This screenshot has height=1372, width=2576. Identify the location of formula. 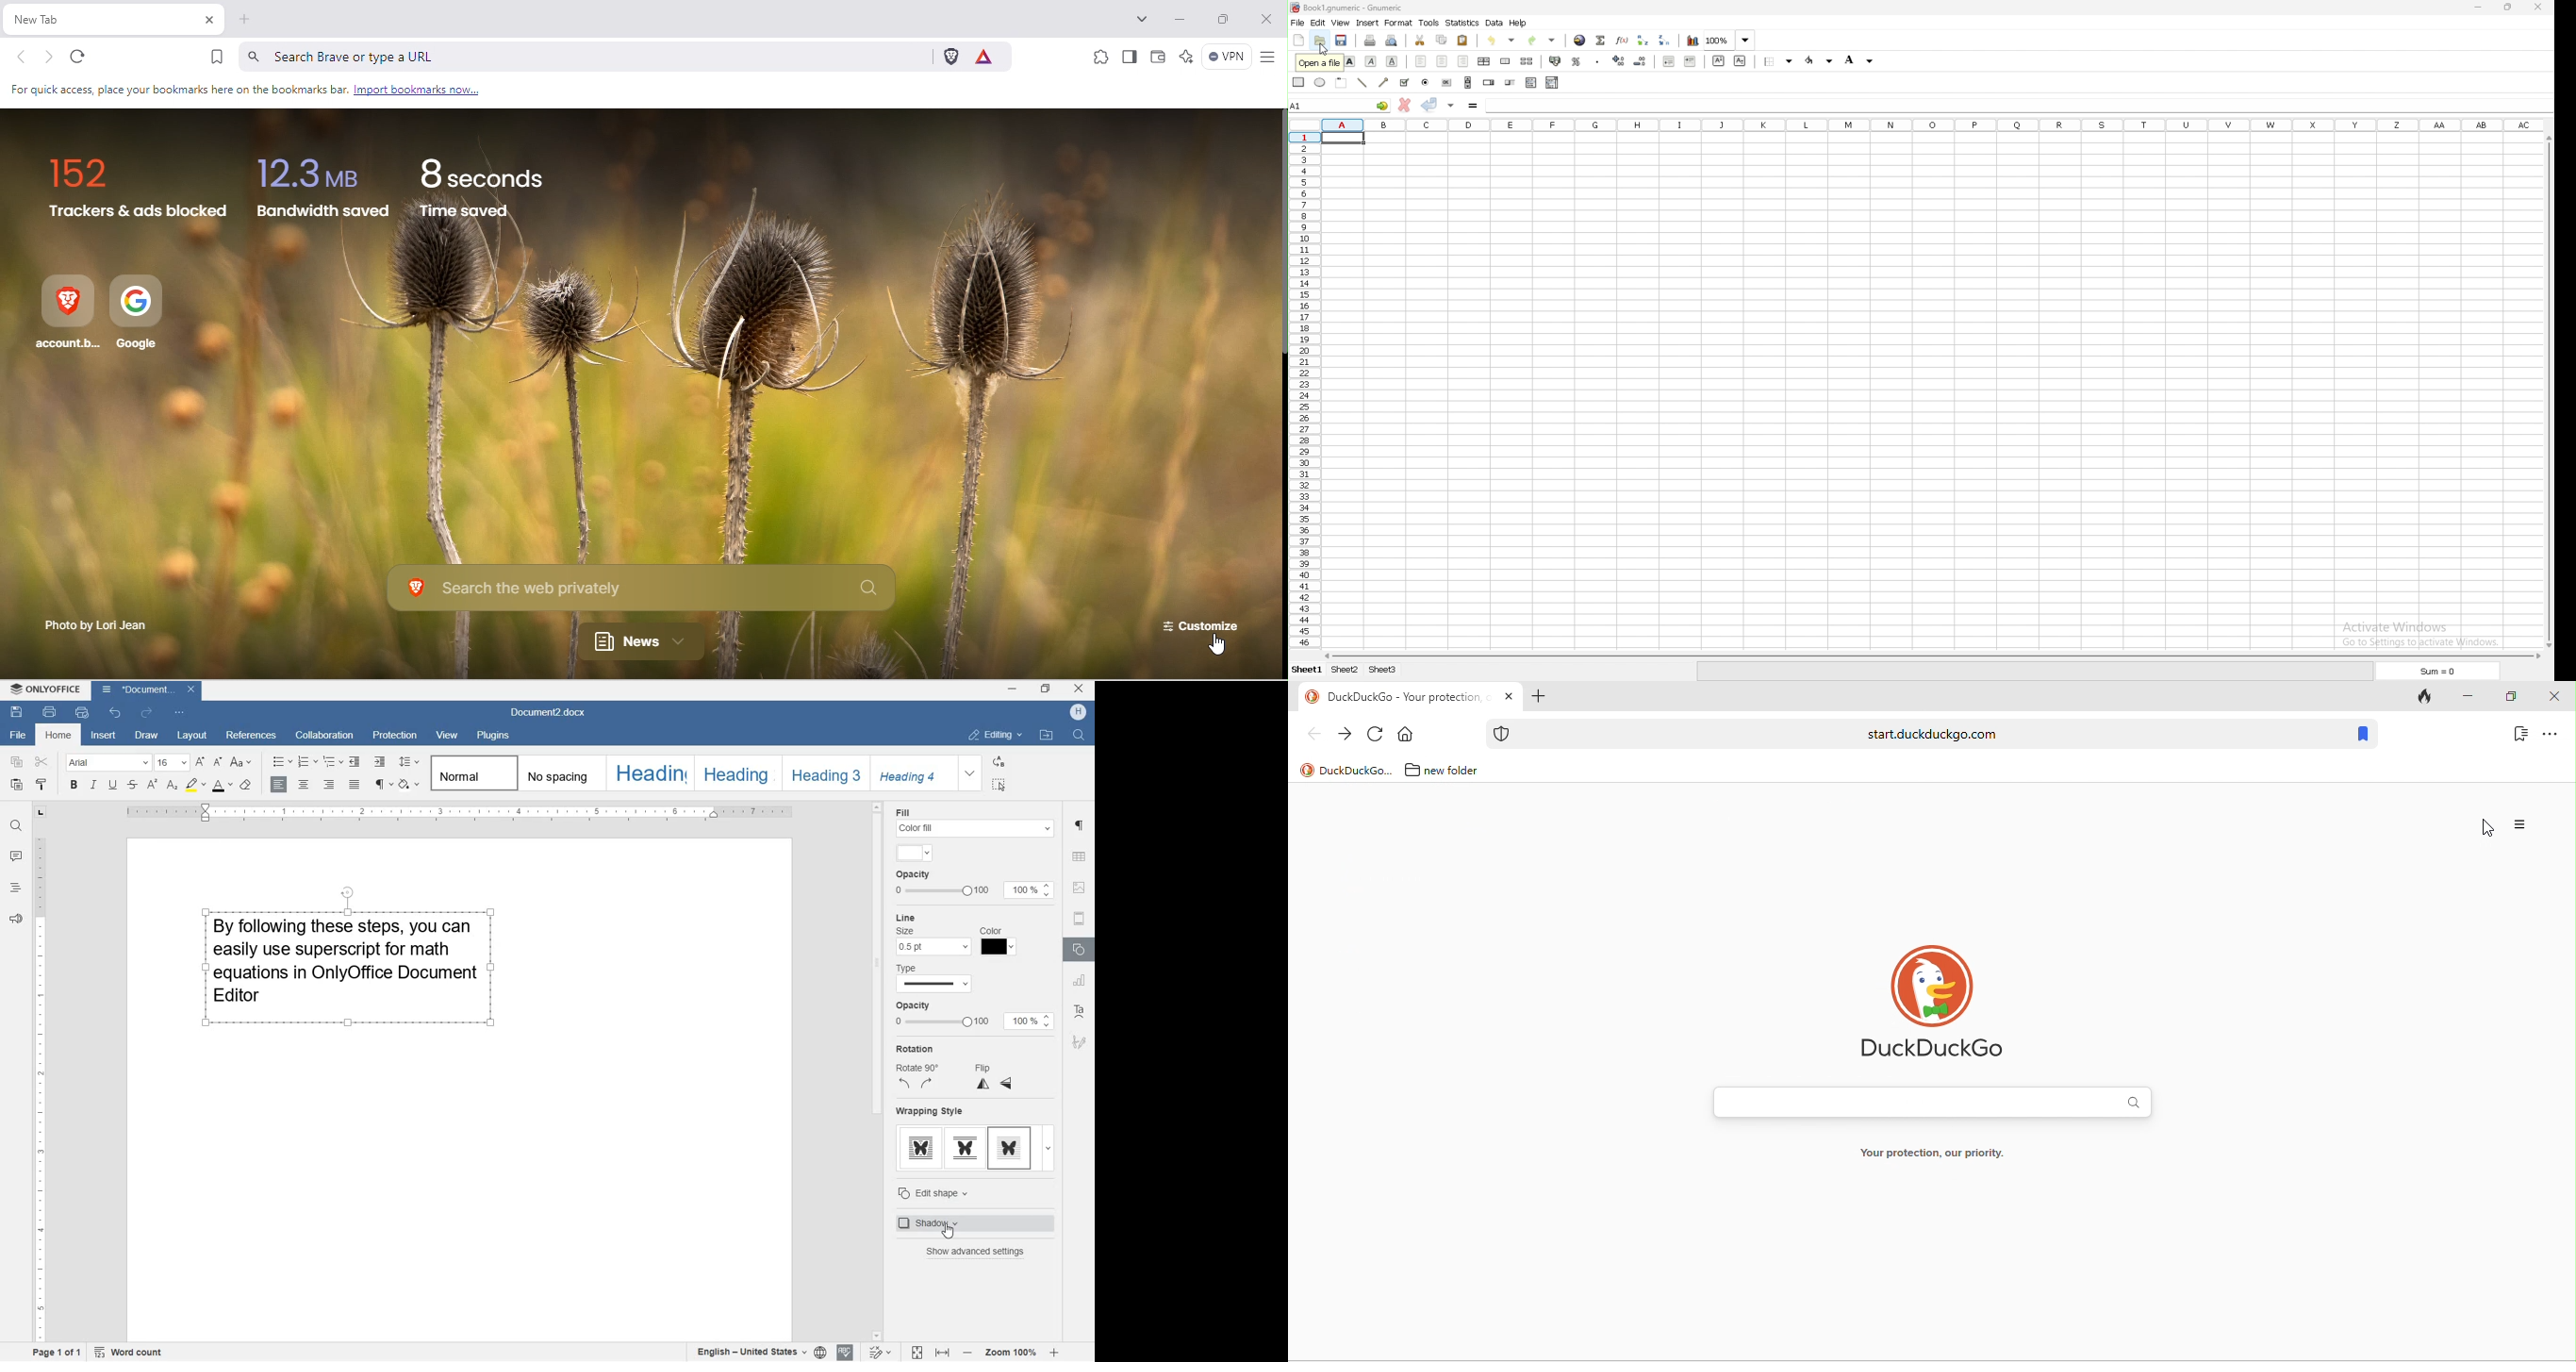
(1473, 105).